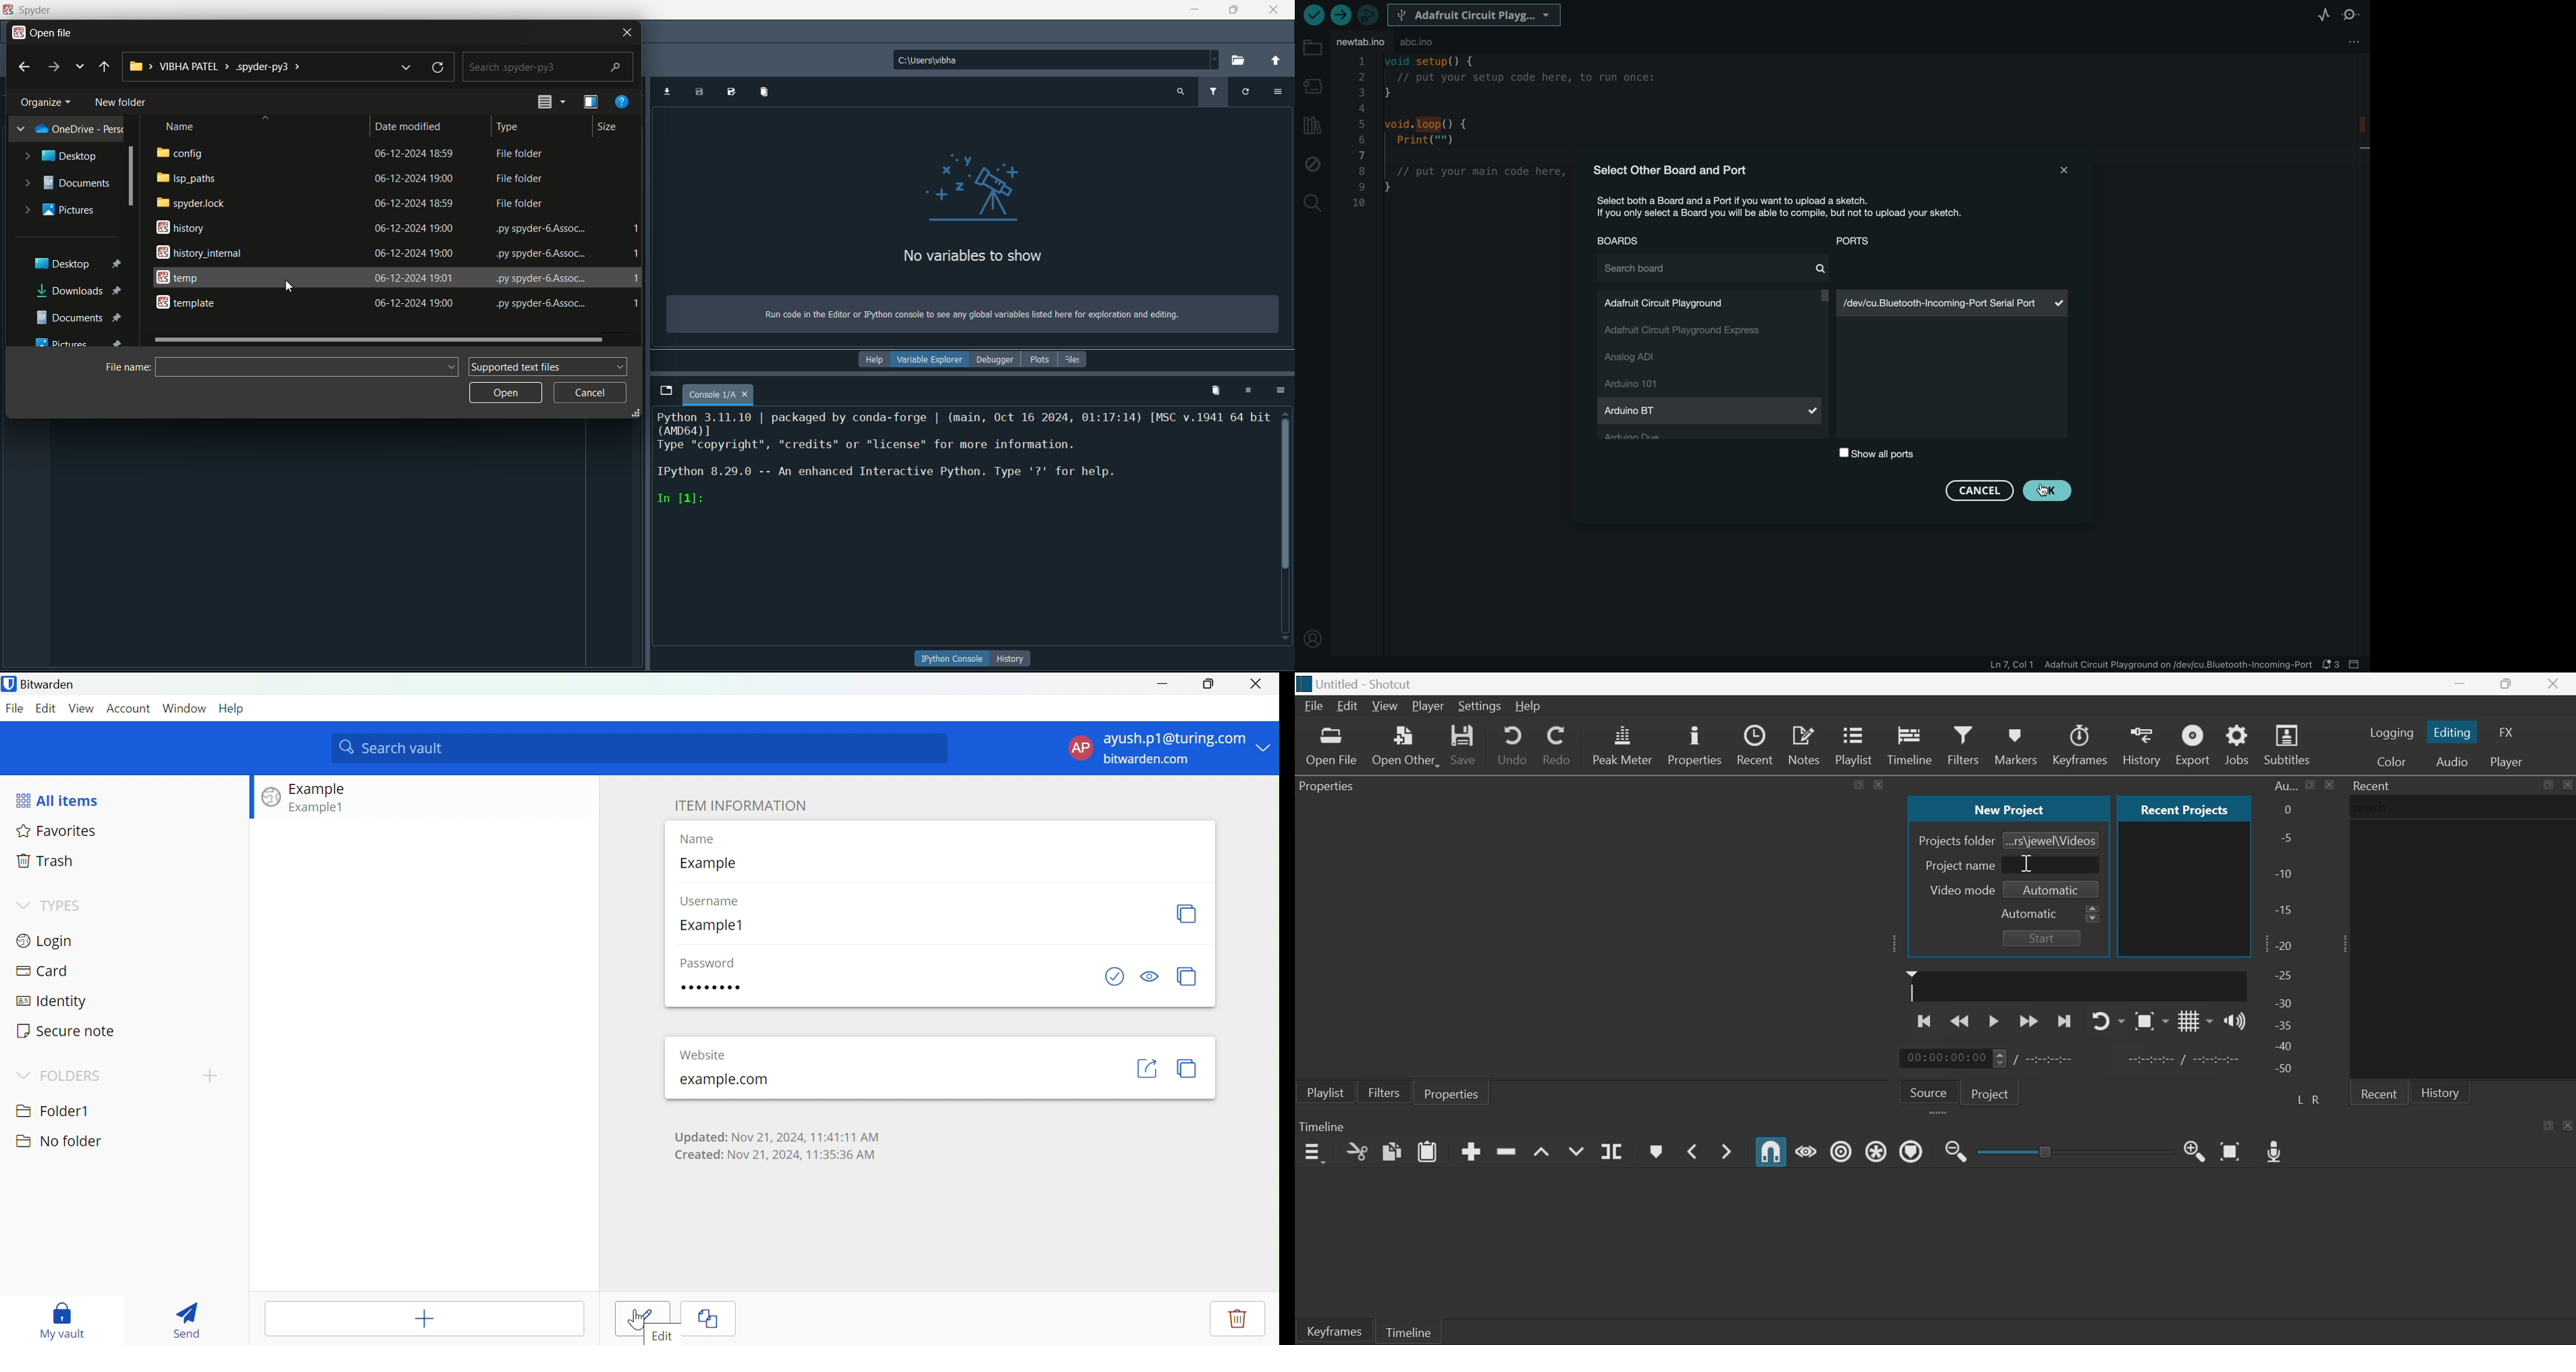 Image resolution: width=2576 pixels, height=1372 pixels. I want to click on Properties, so click(1331, 788).